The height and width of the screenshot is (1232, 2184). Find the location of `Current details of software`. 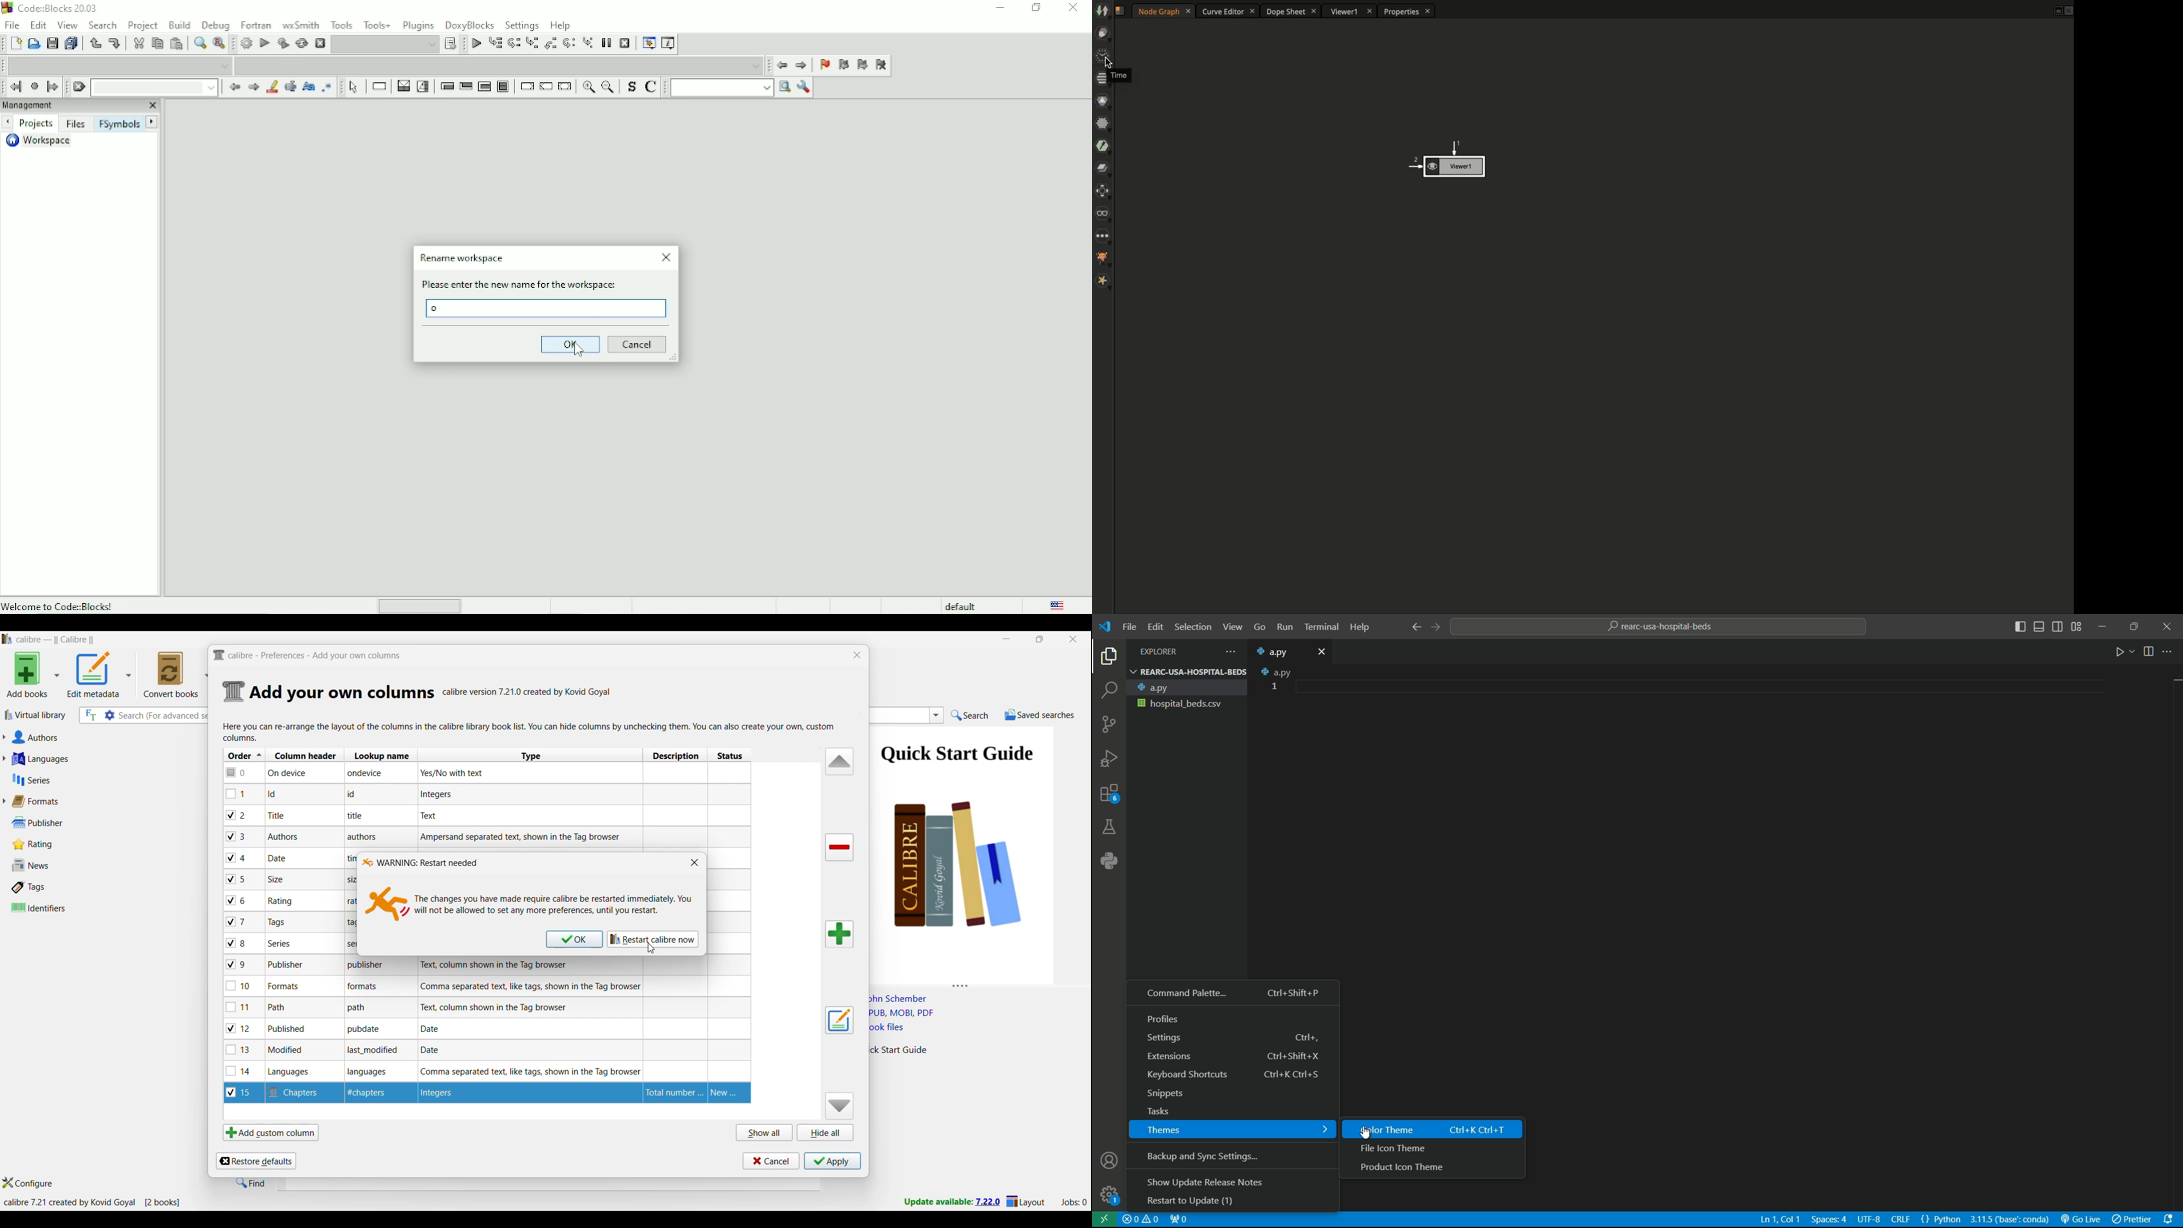

Current details of software is located at coordinates (92, 1202).